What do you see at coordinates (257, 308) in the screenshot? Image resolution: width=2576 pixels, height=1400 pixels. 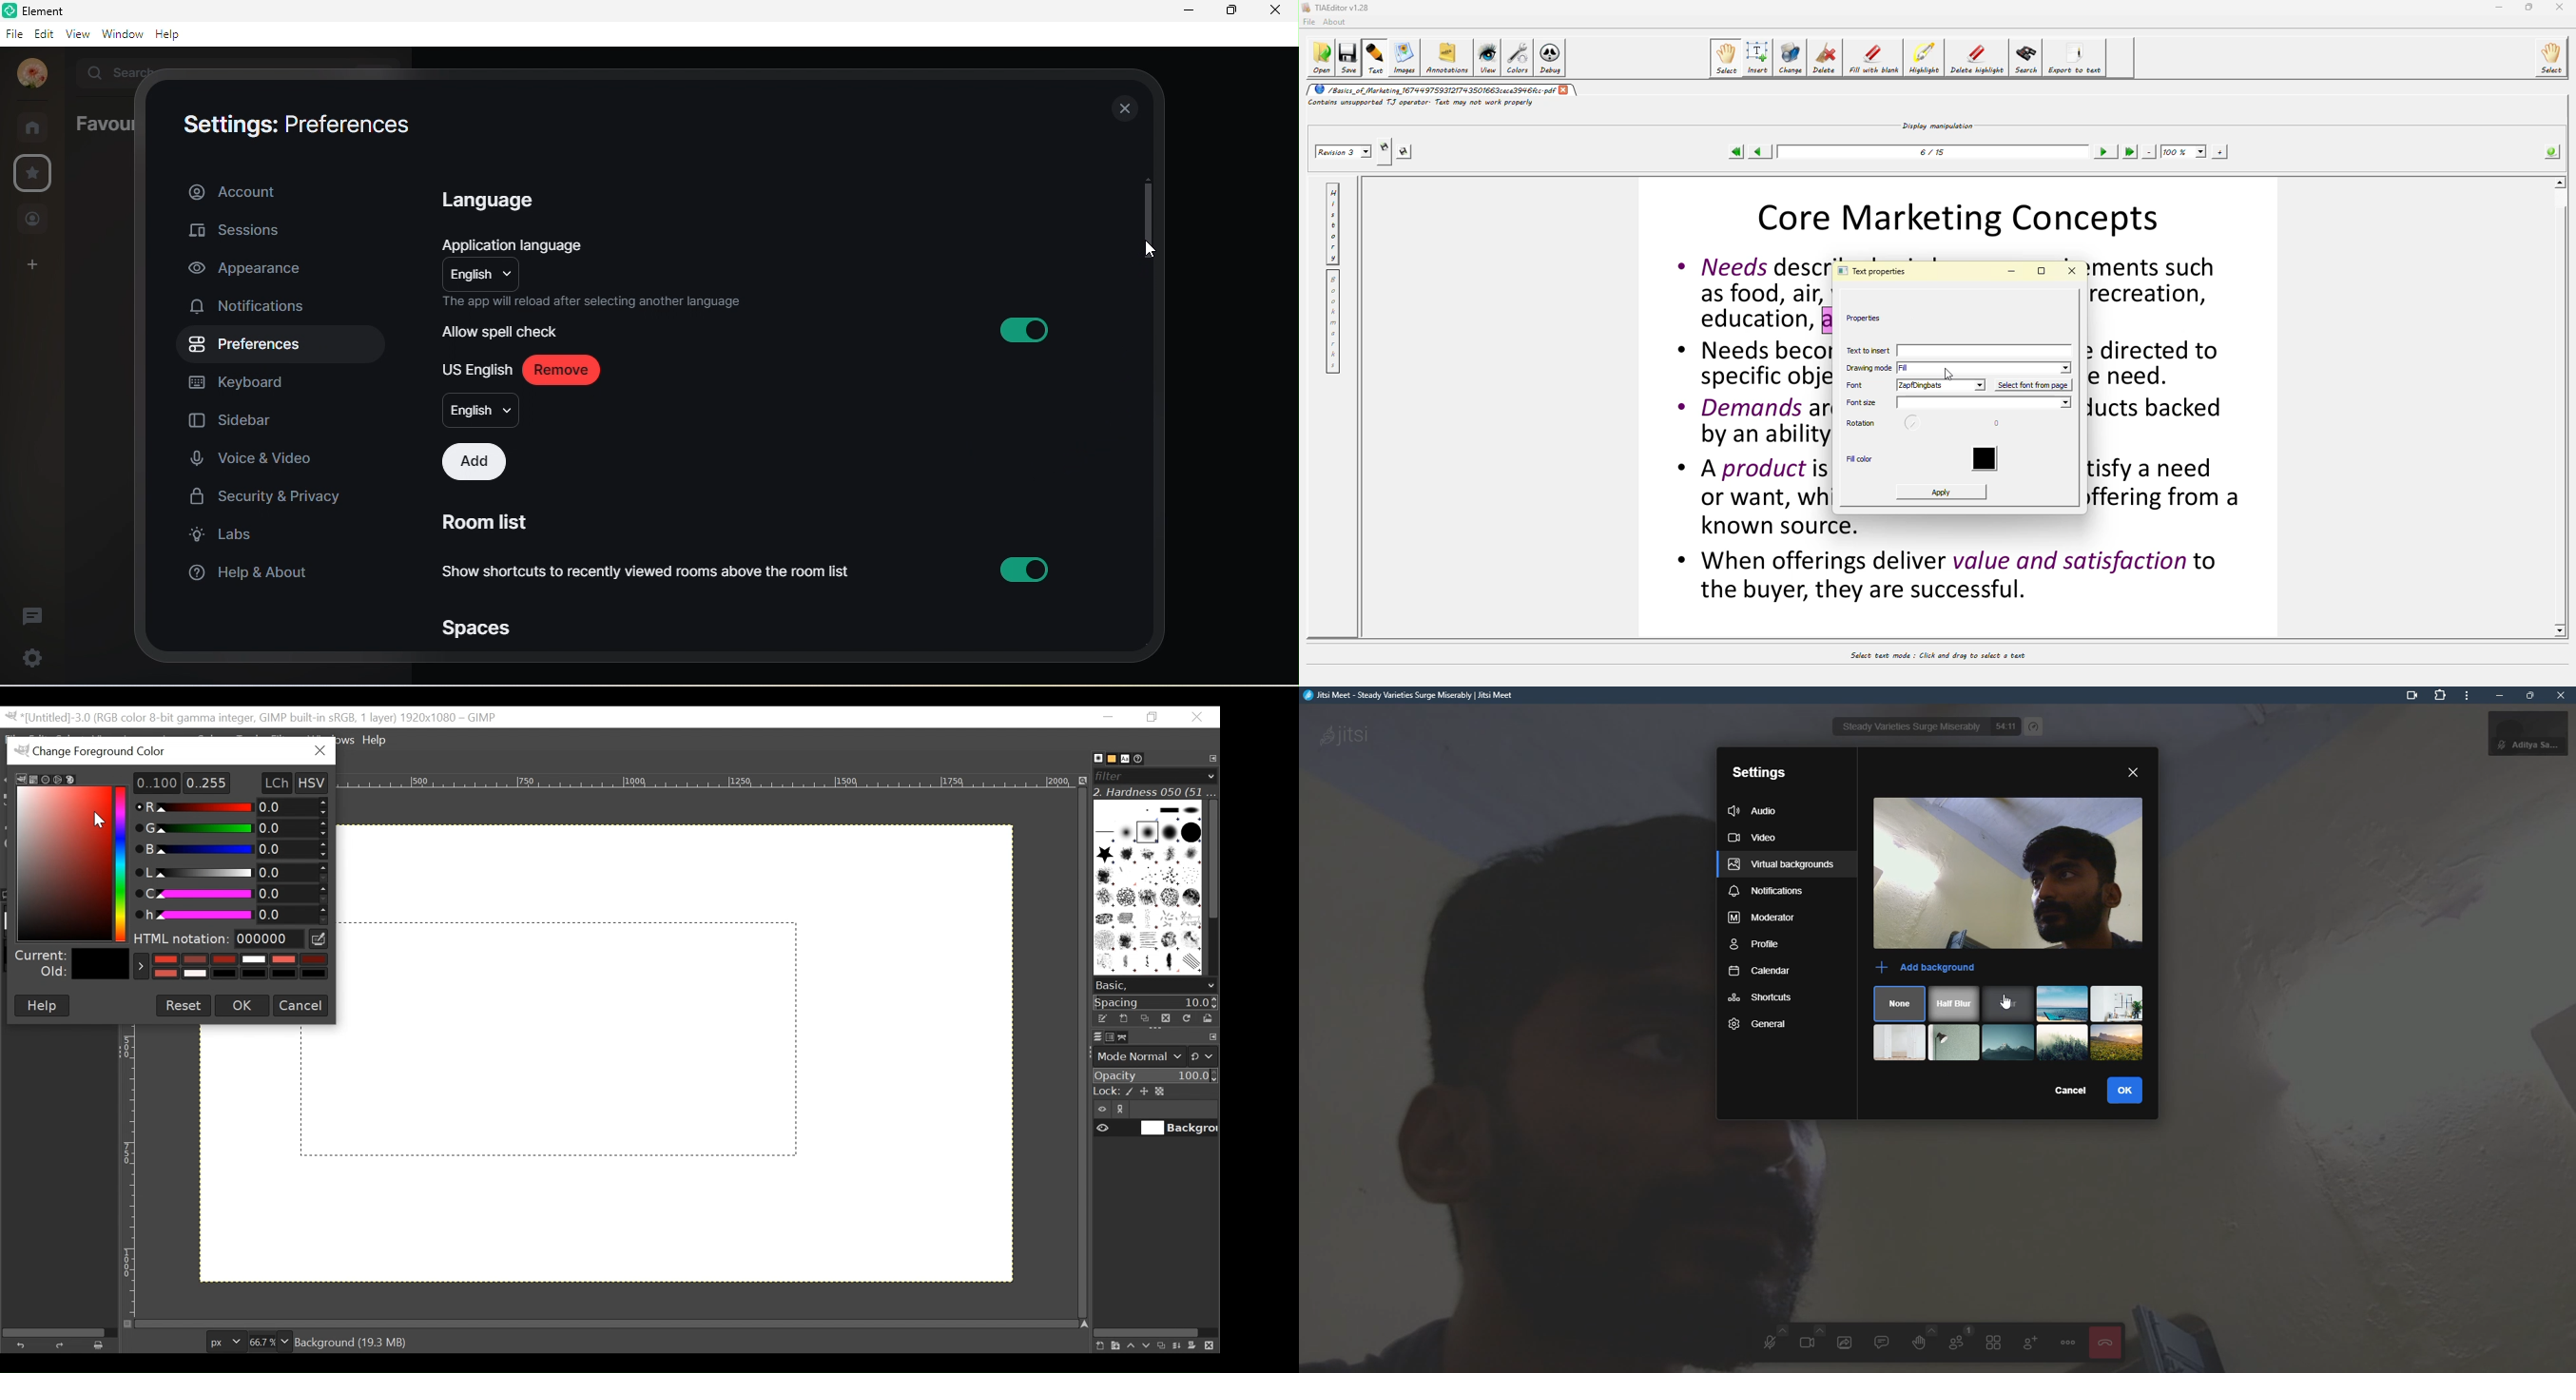 I see `notifications` at bounding box center [257, 308].